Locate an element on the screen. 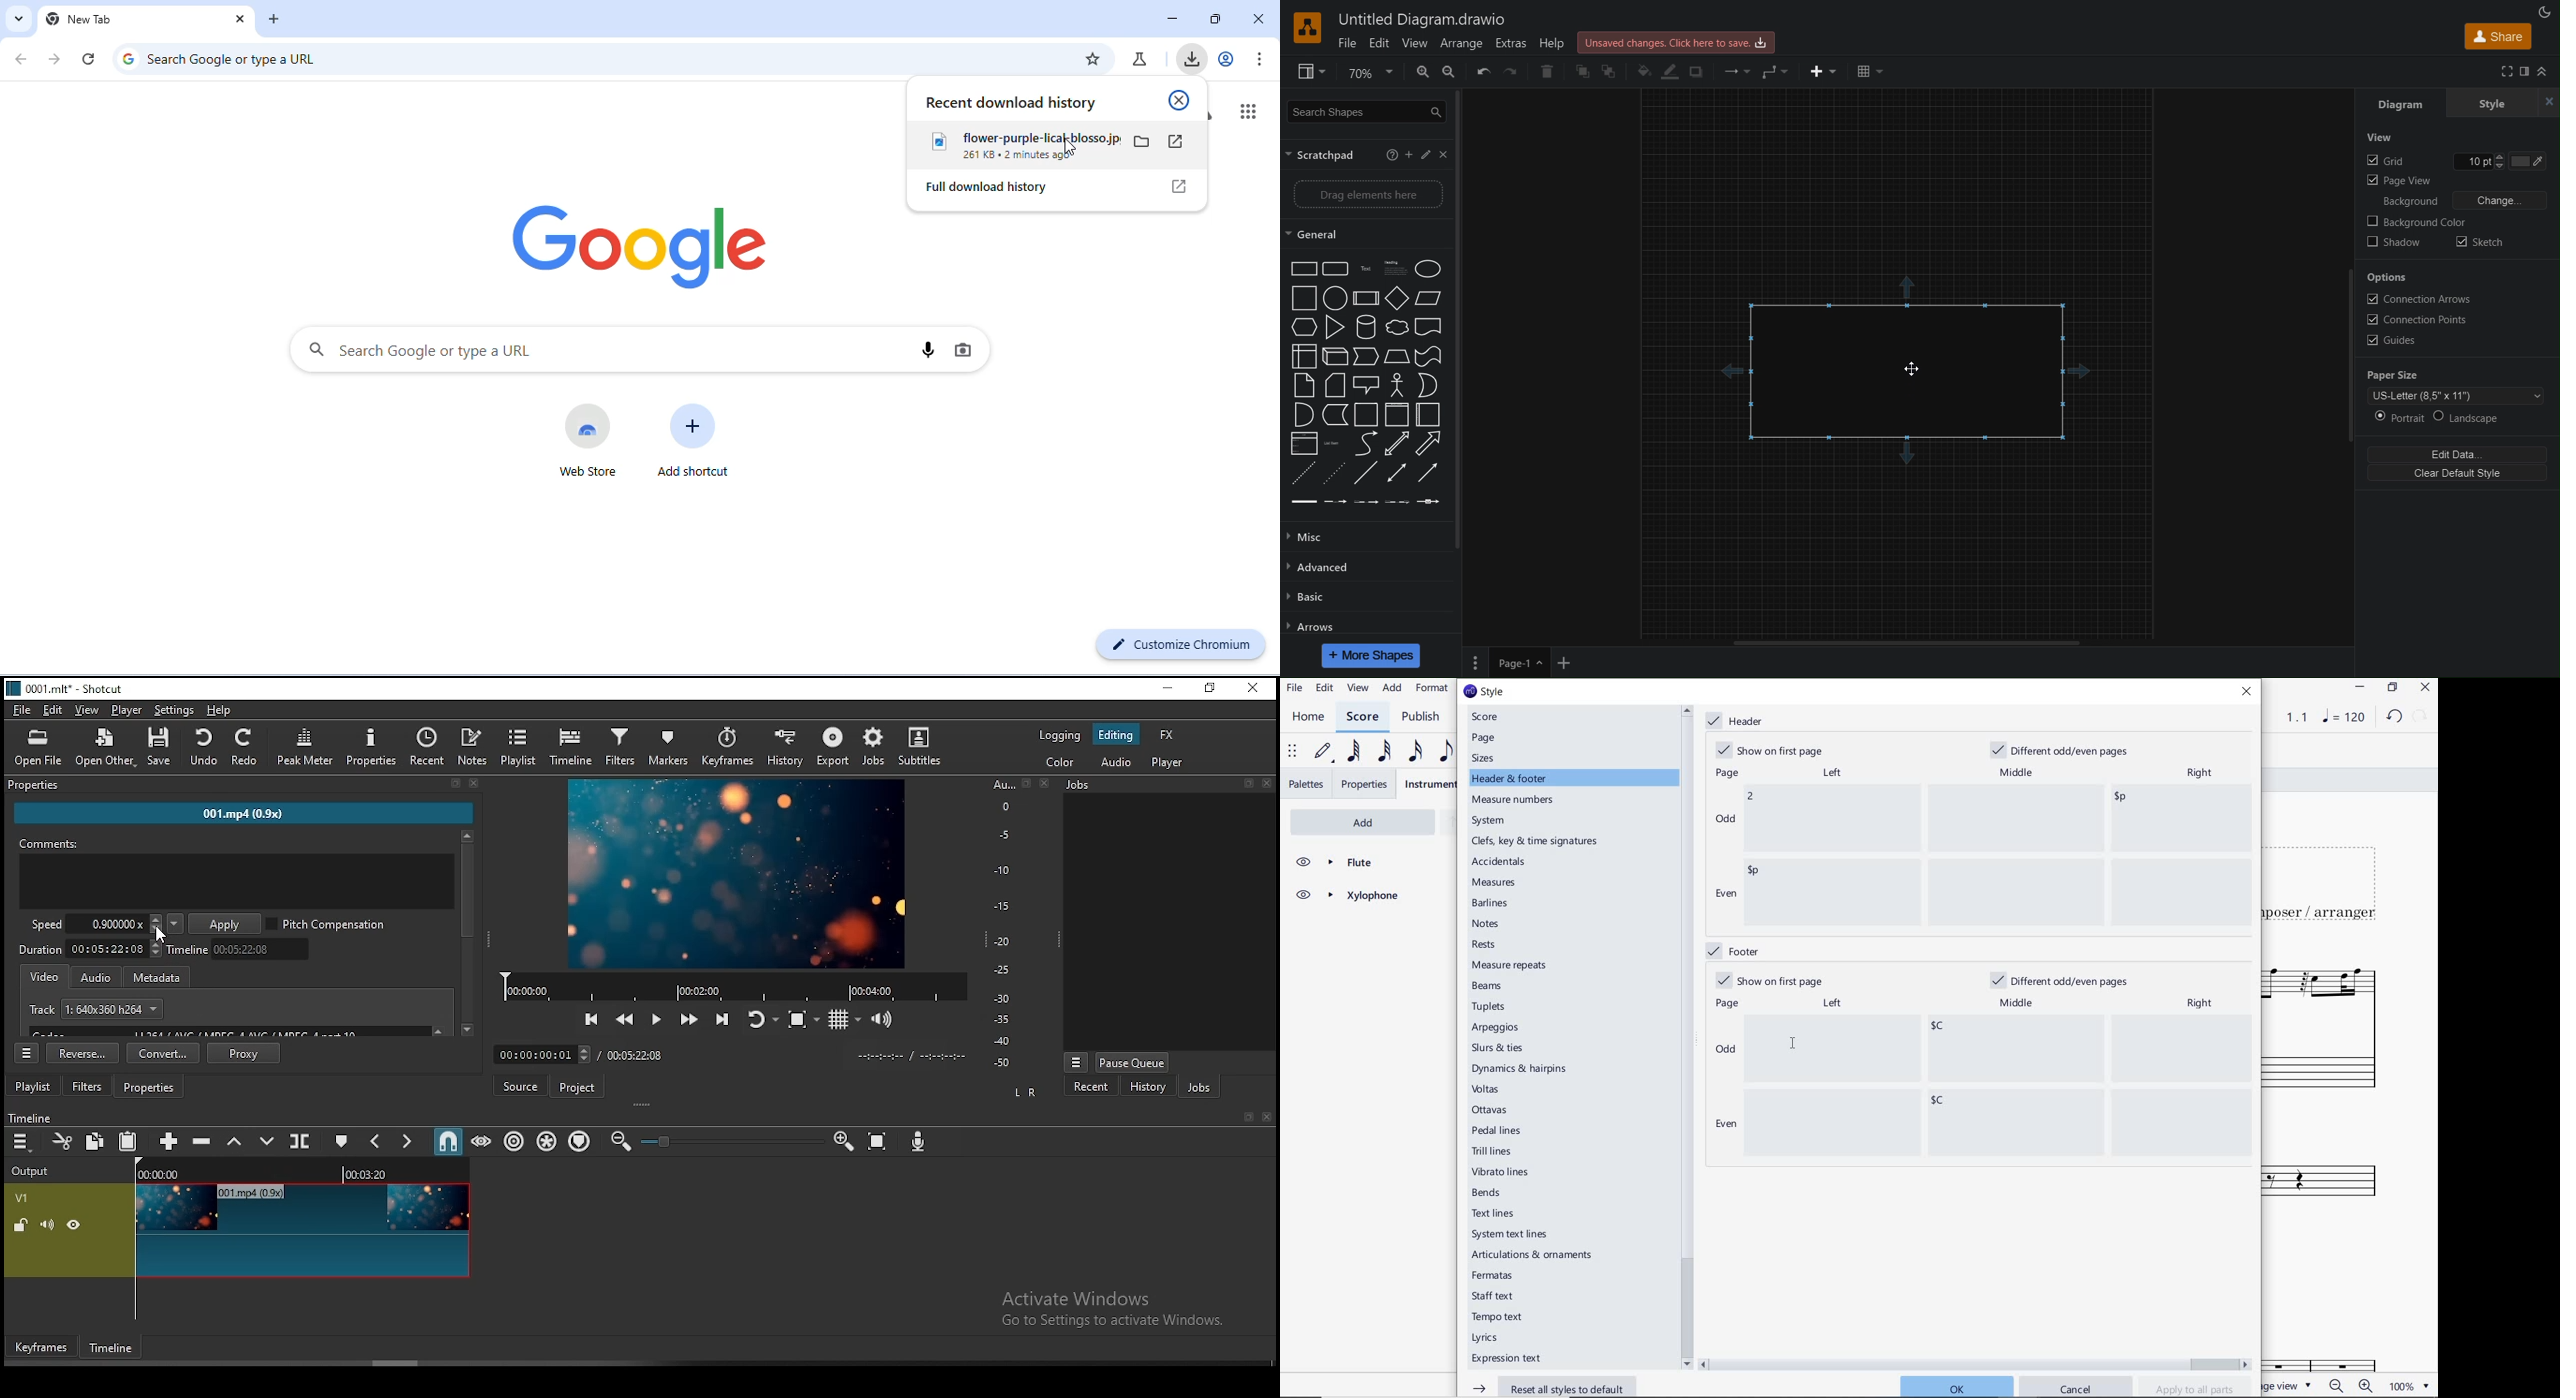 This screenshot has height=1400, width=2576. Background Color is located at coordinates (2416, 224).